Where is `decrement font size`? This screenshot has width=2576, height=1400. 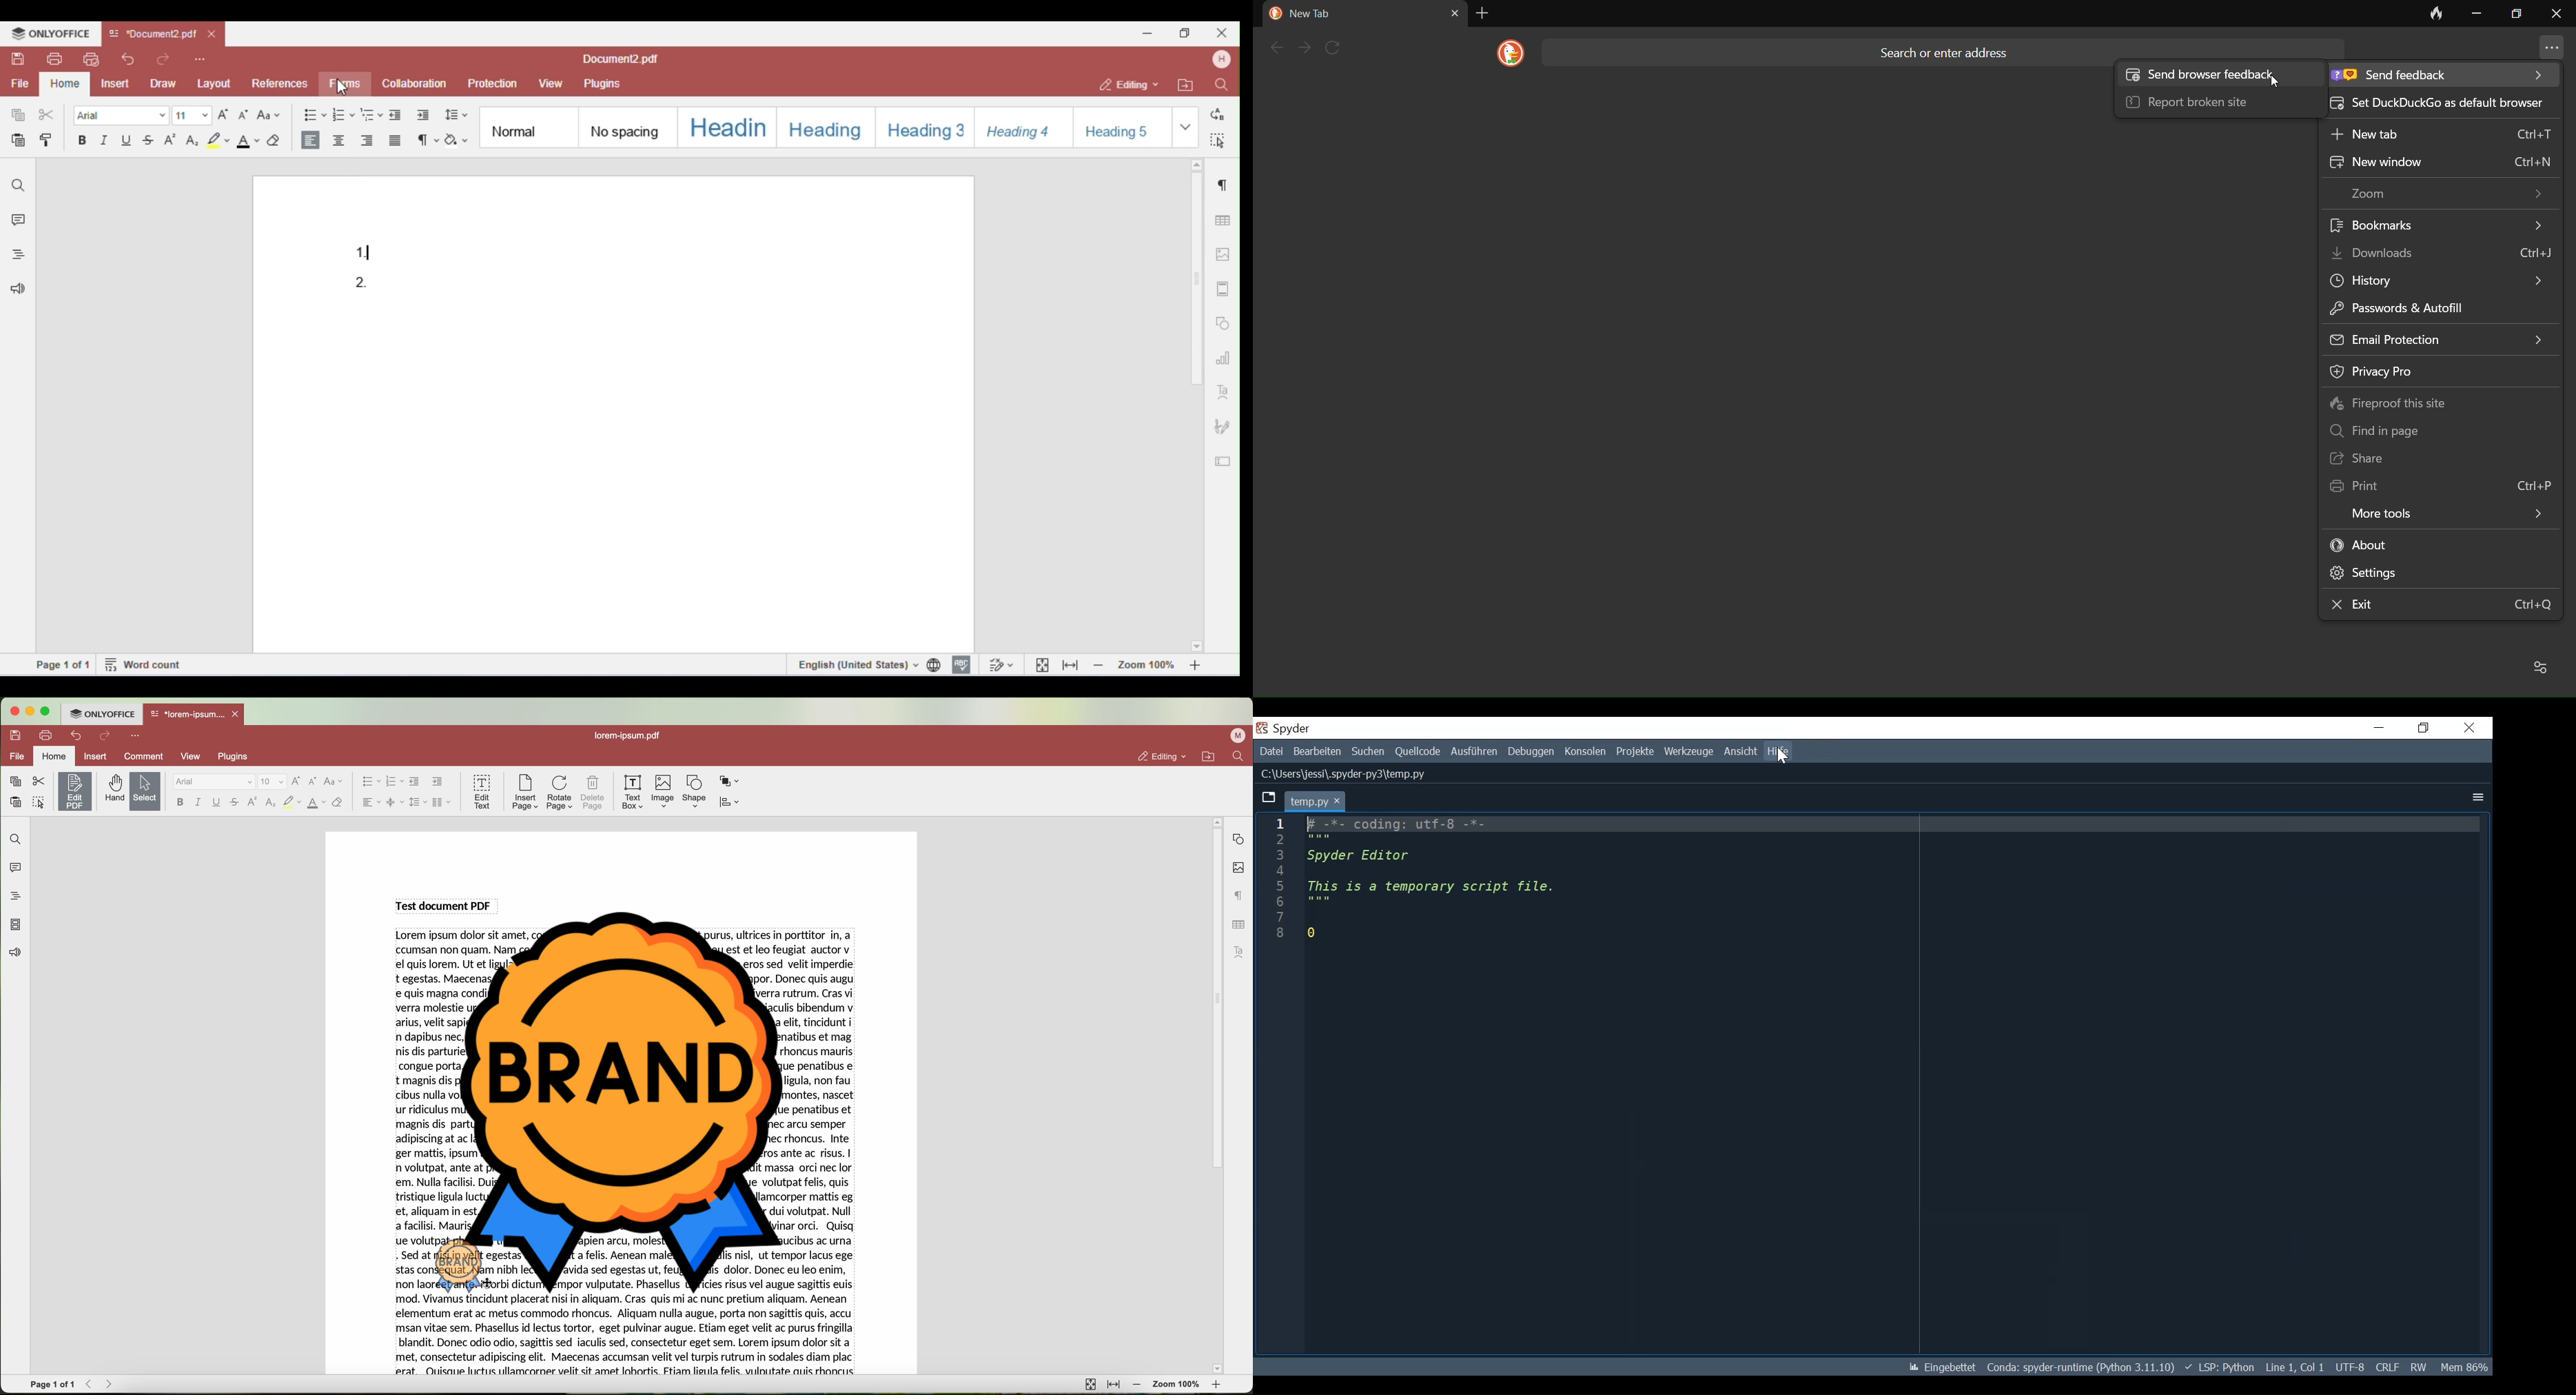
decrement font size is located at coordinates (313, 782).